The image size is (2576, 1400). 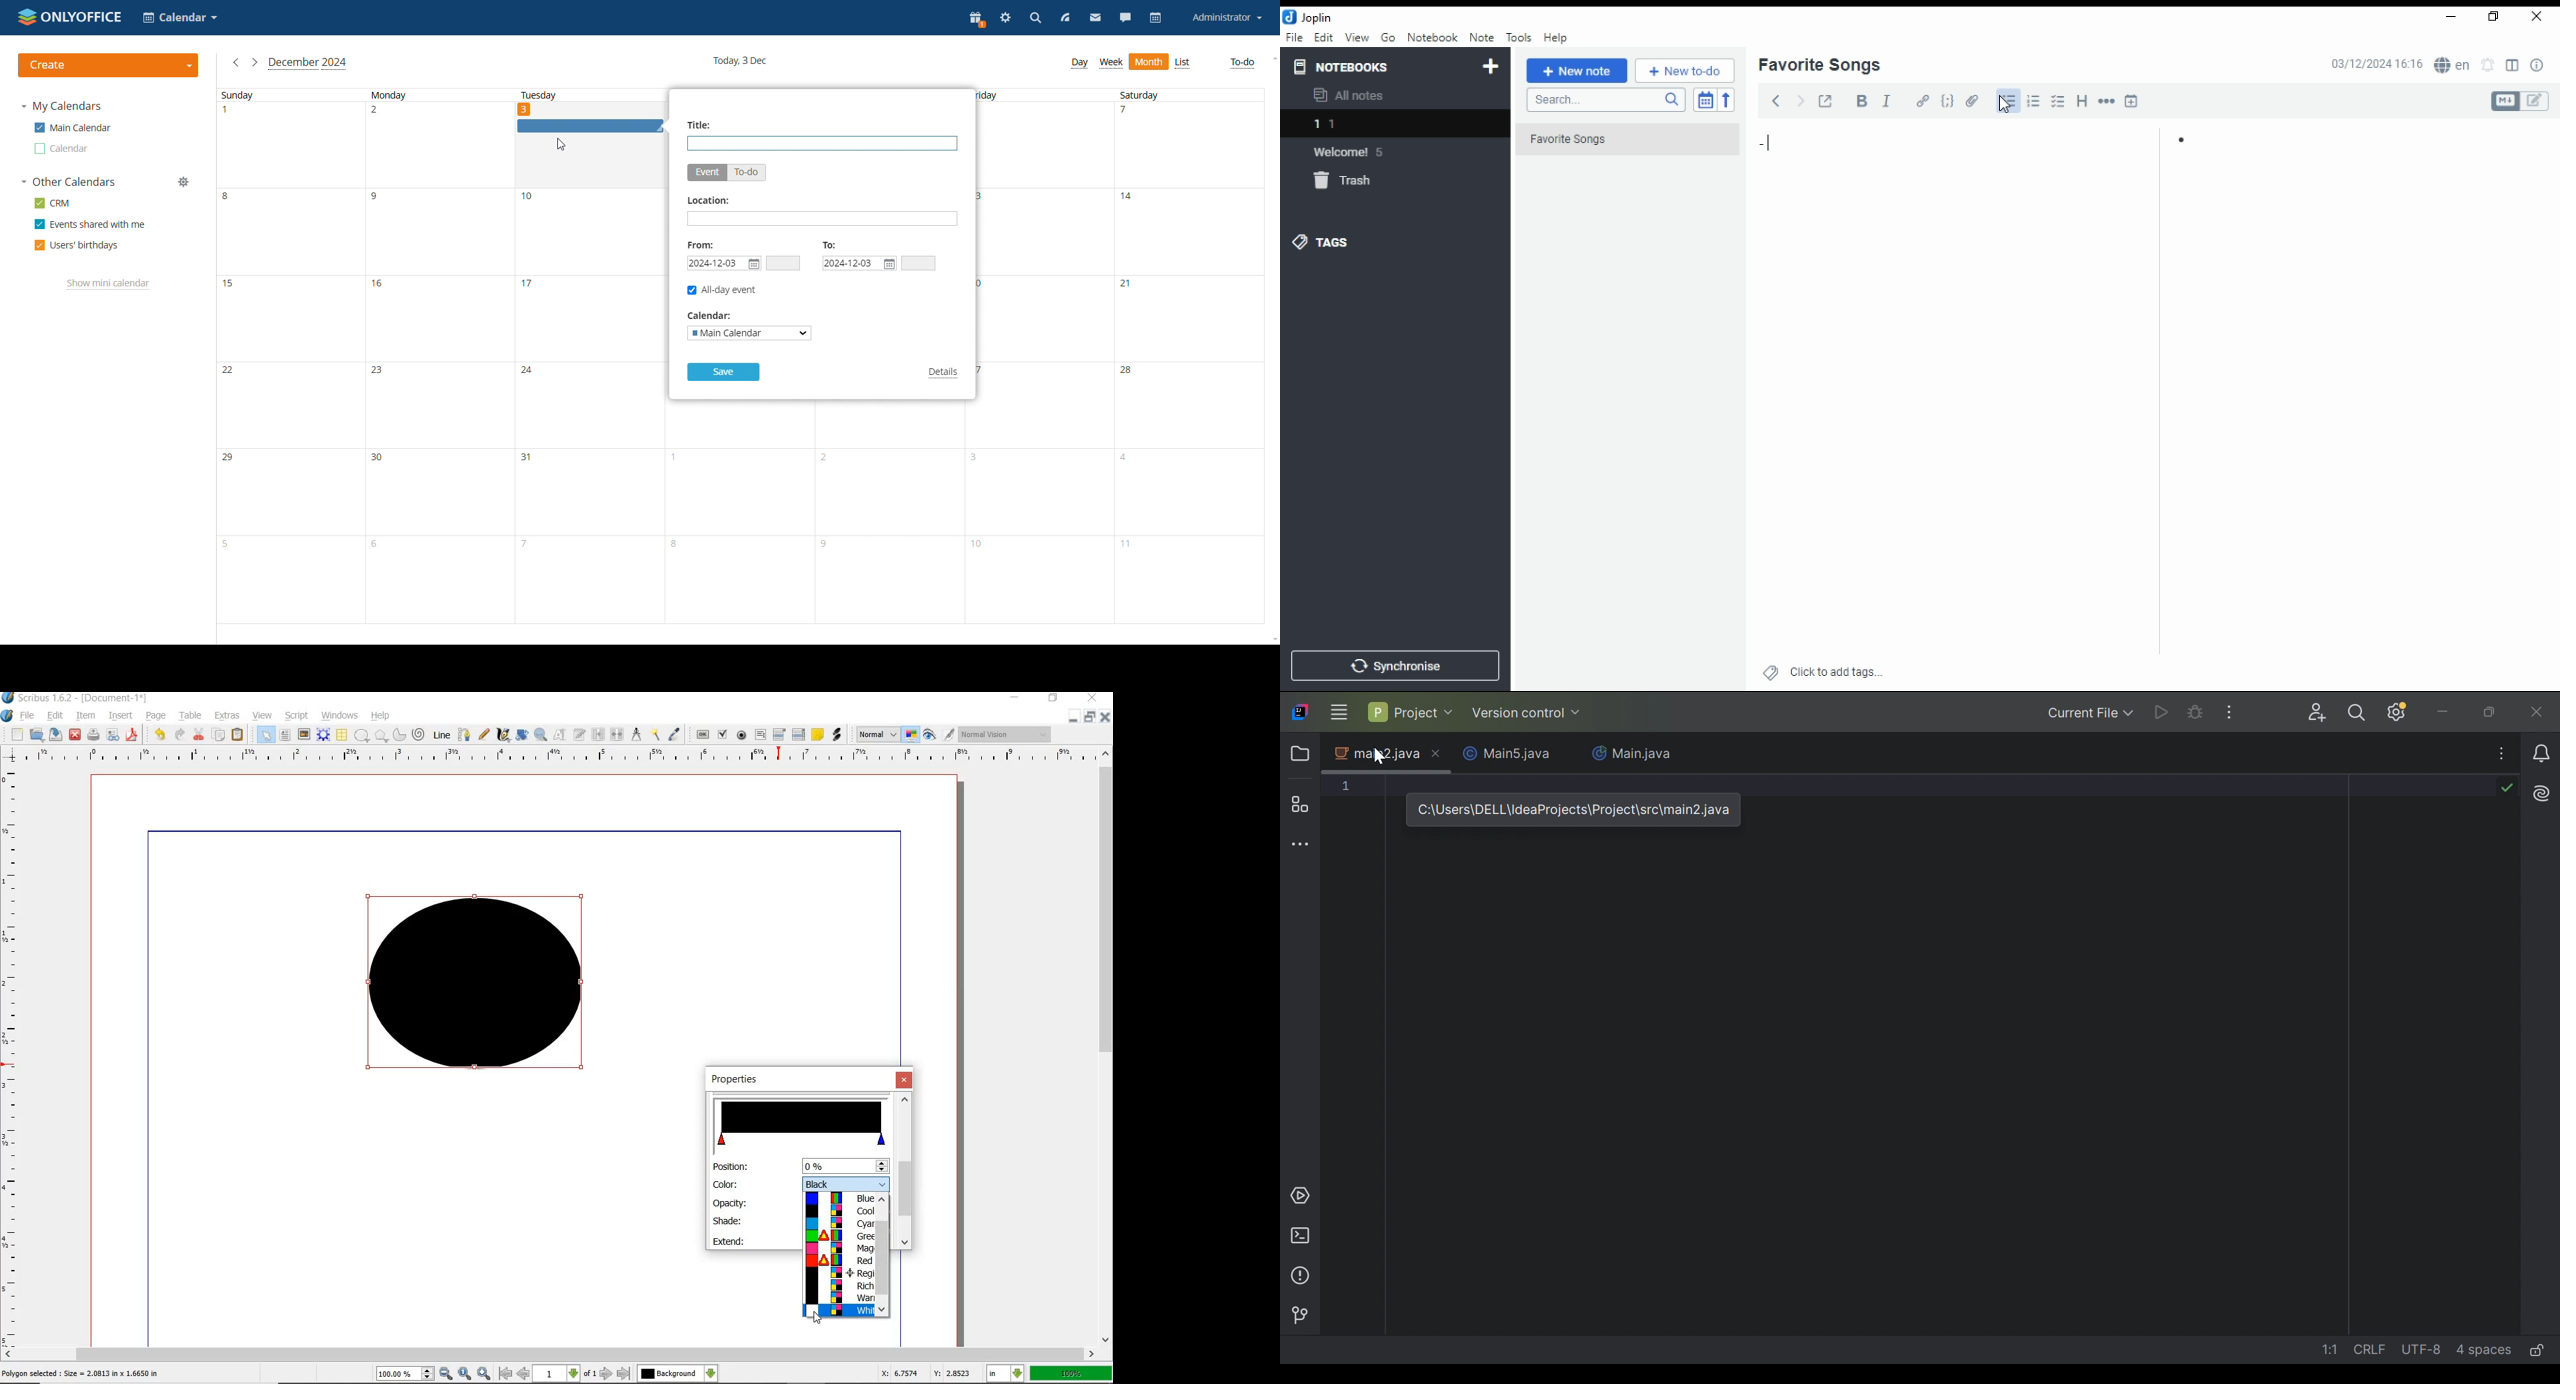 What do you see at coordinates (1357, 38) in the screenshot?
I see `view` at bounding box center [1357, 38].